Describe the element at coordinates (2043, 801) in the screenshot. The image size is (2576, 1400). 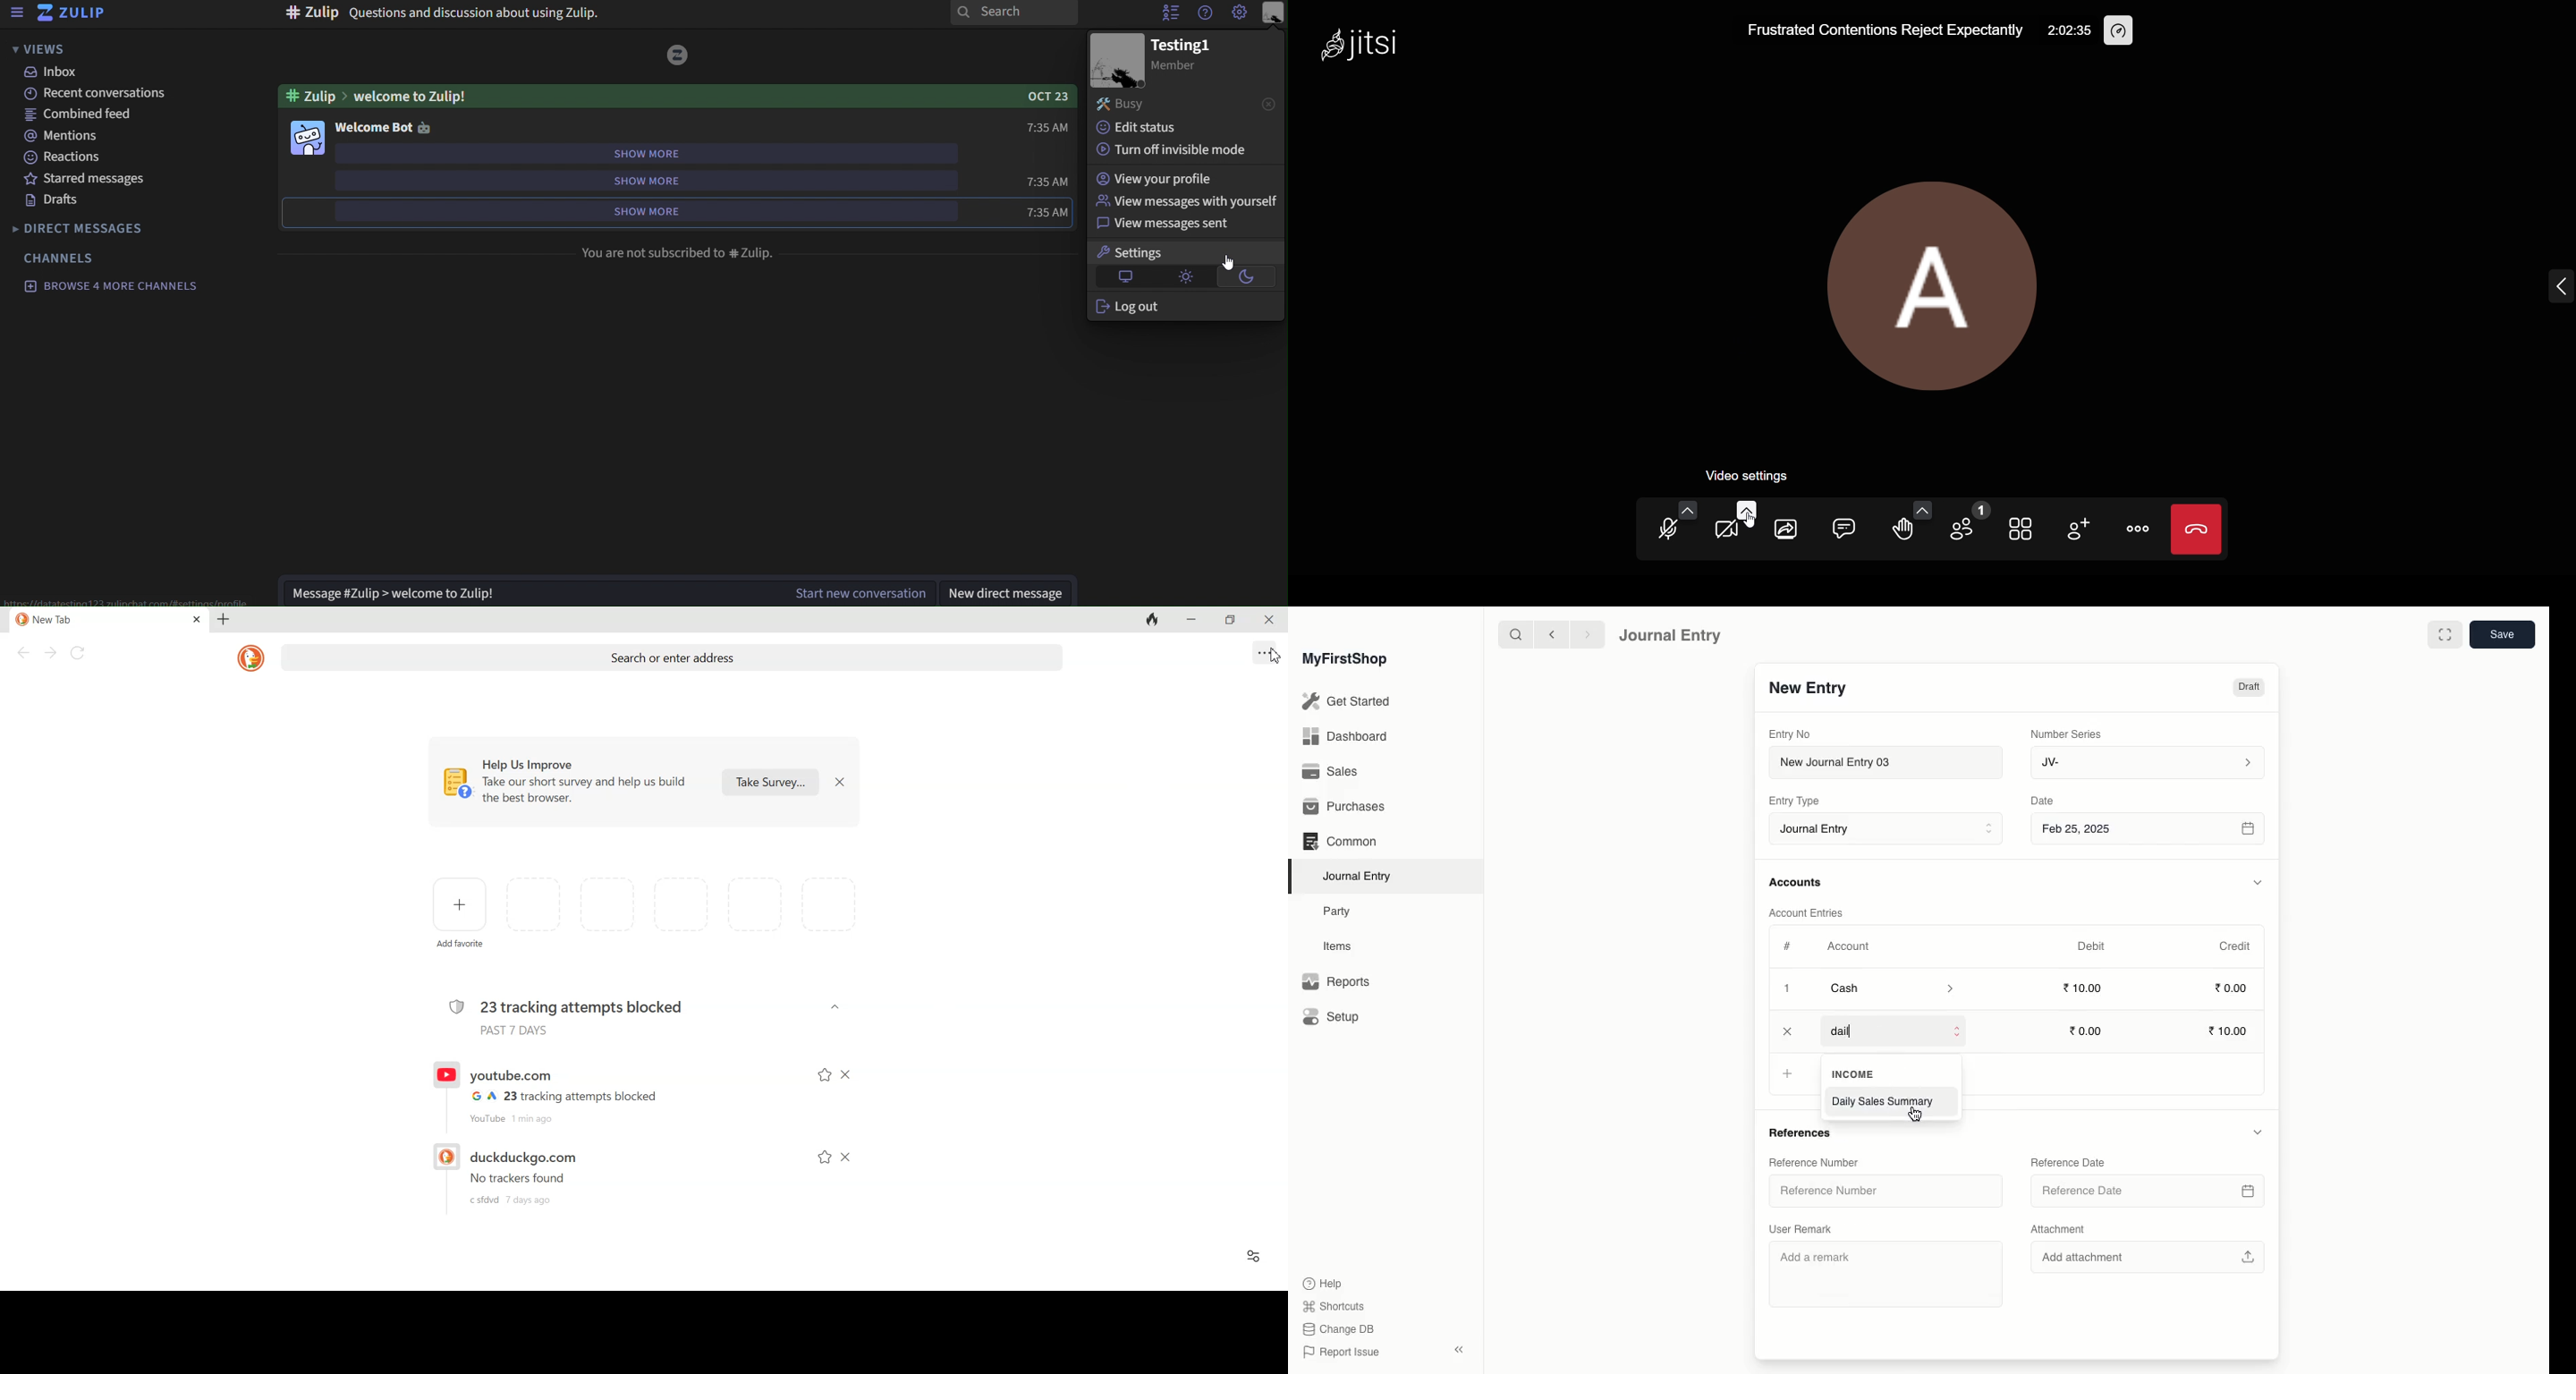
I see `Date` at that location.